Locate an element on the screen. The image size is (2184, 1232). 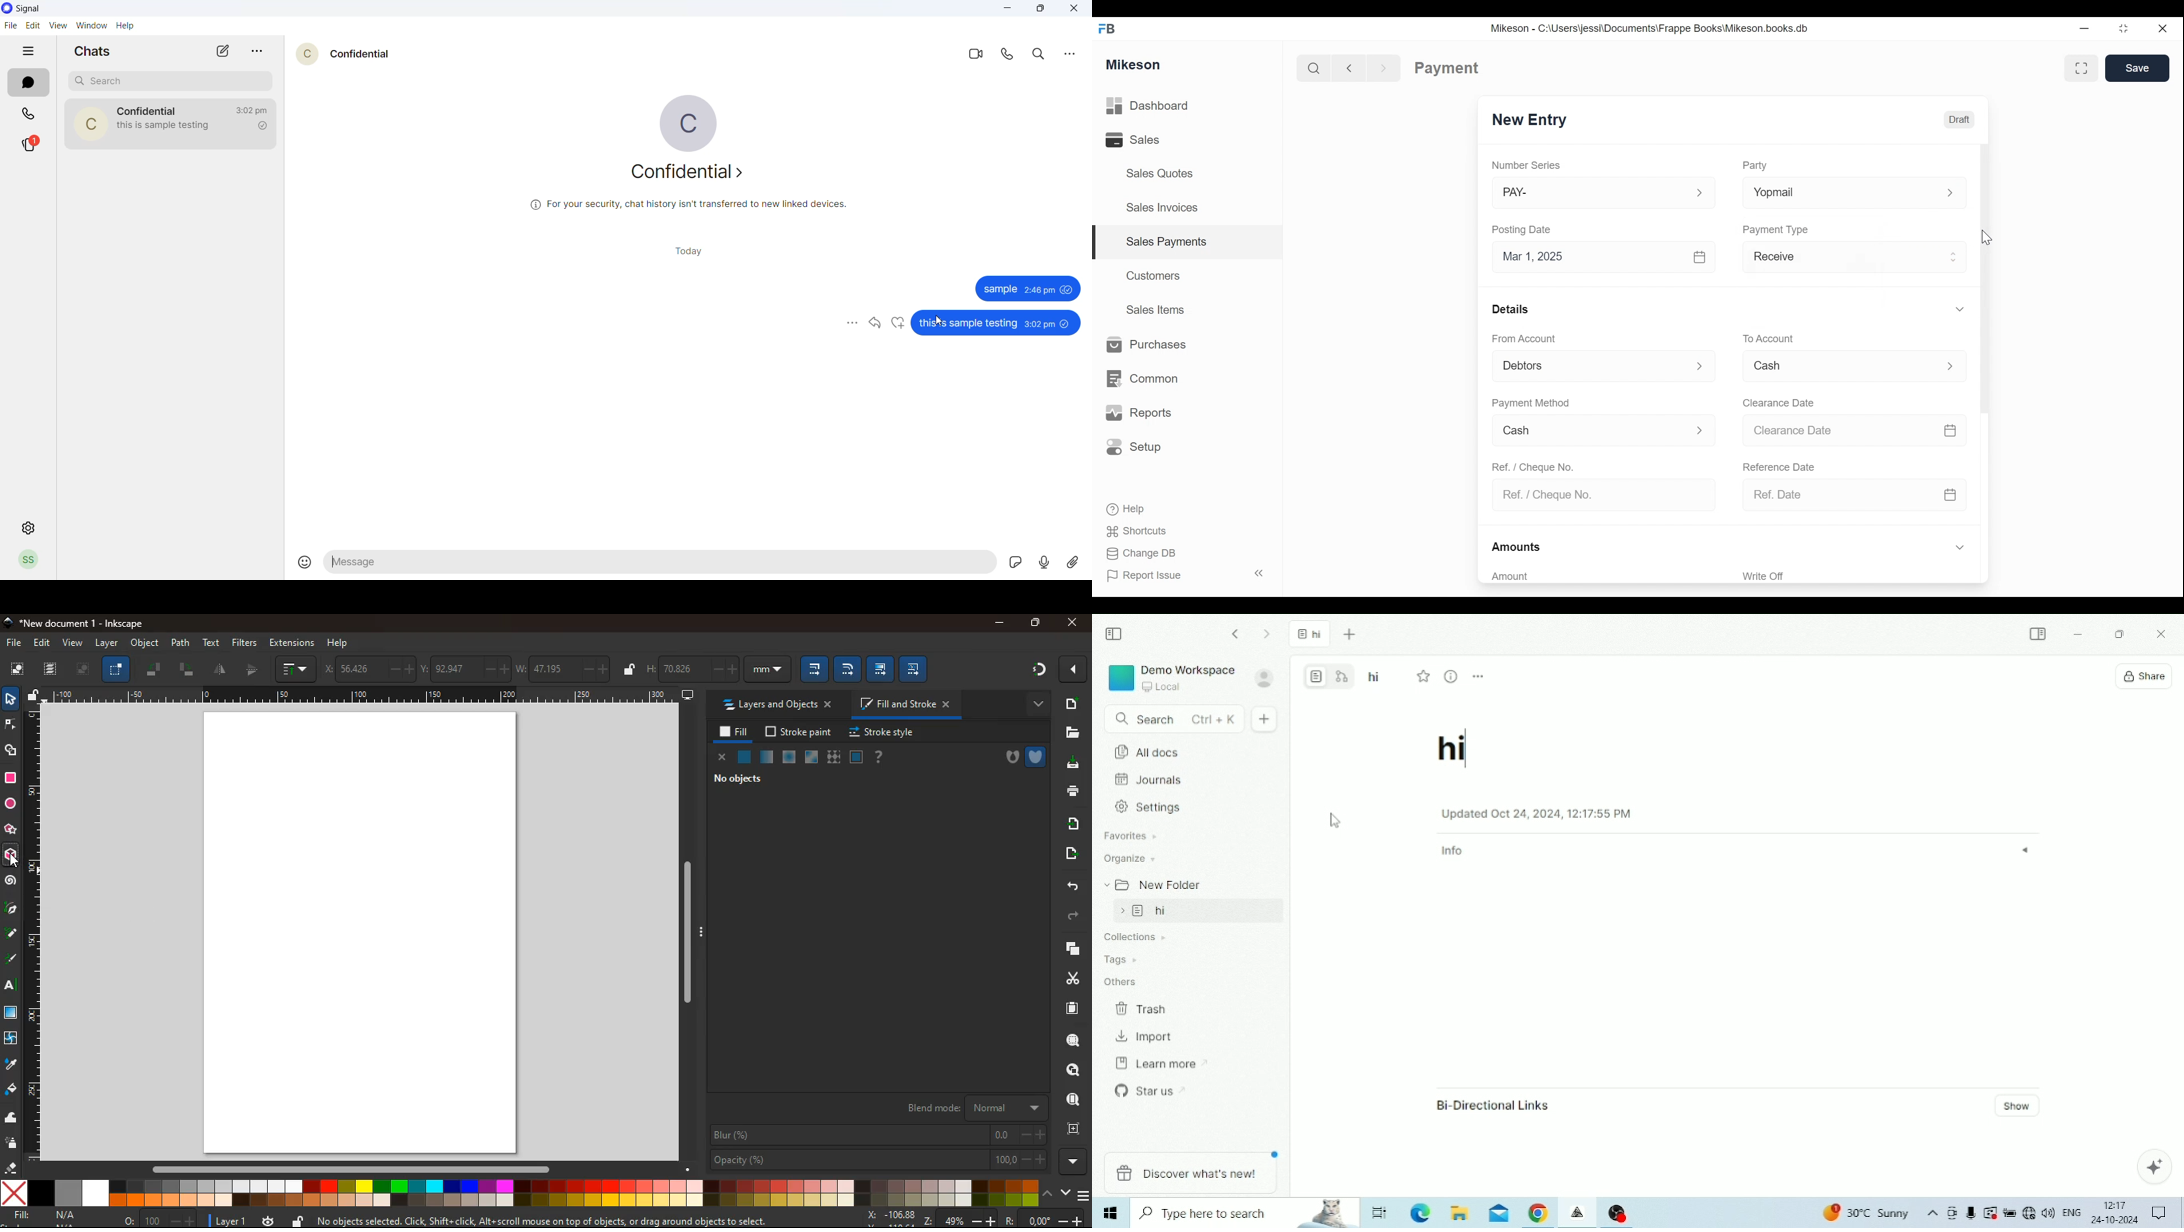
 is located at coordinates (999, 321).